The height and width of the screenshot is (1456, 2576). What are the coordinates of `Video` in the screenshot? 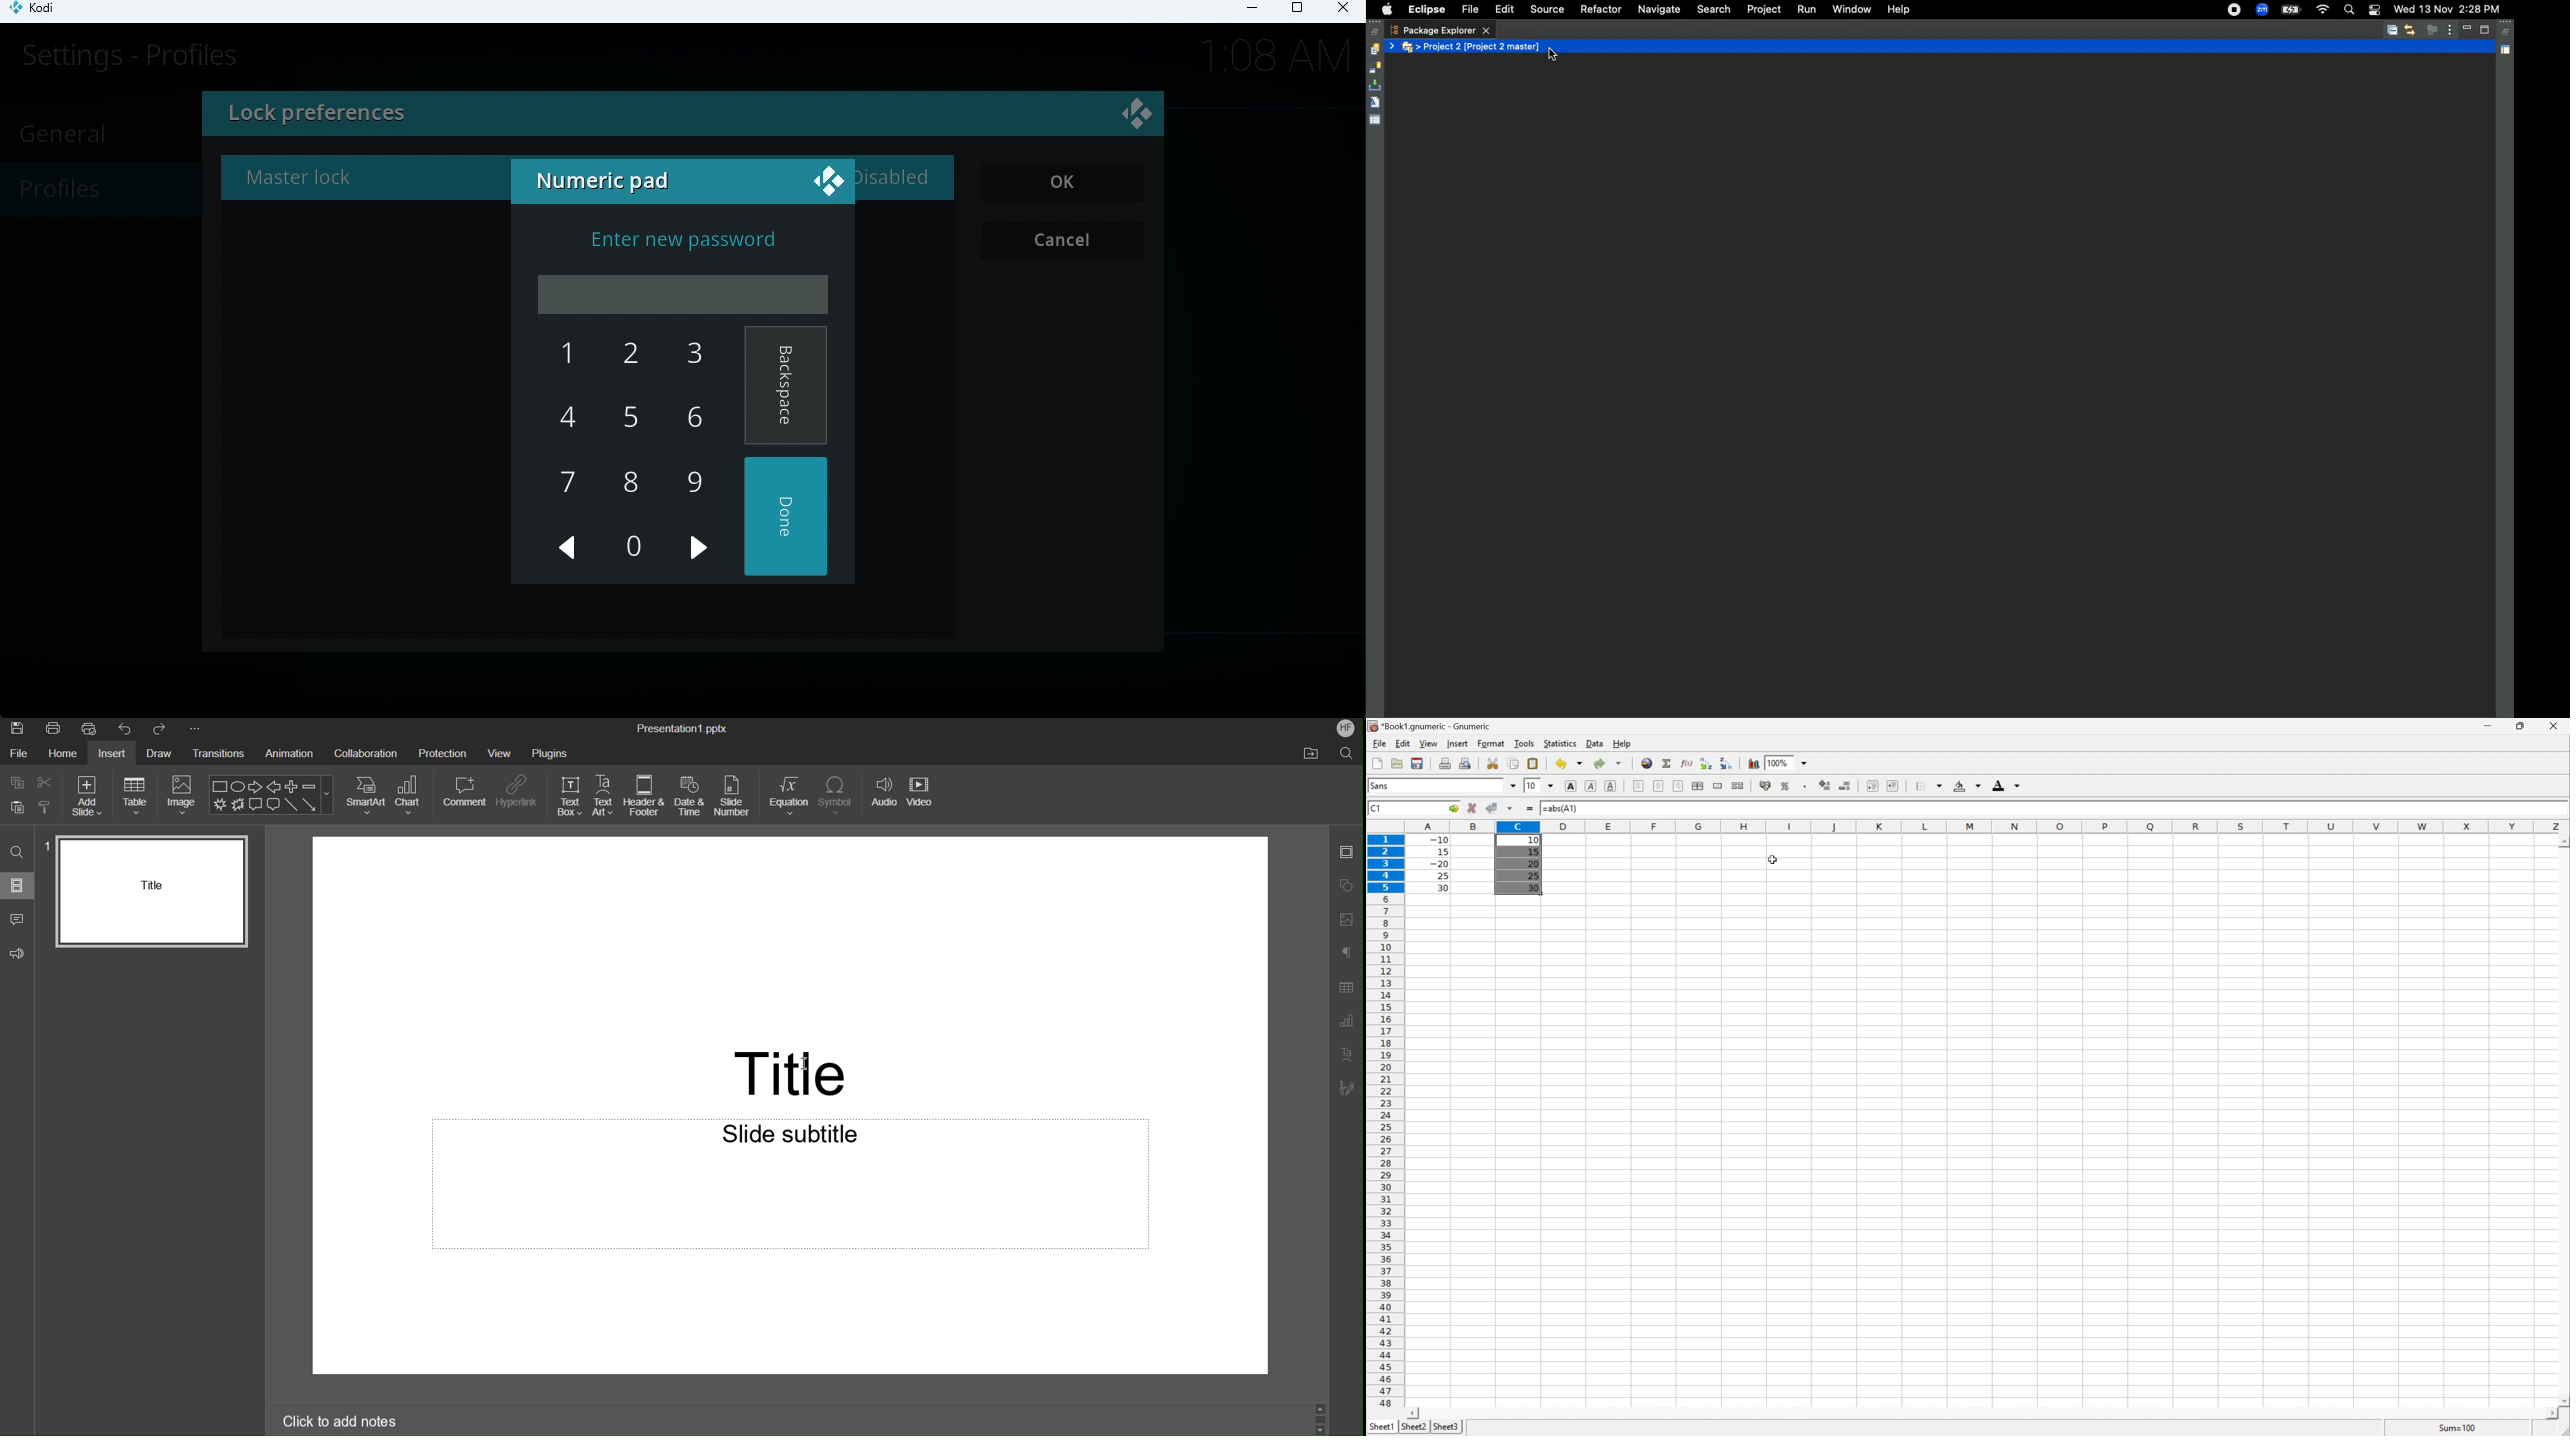 It's located at (923, 798).